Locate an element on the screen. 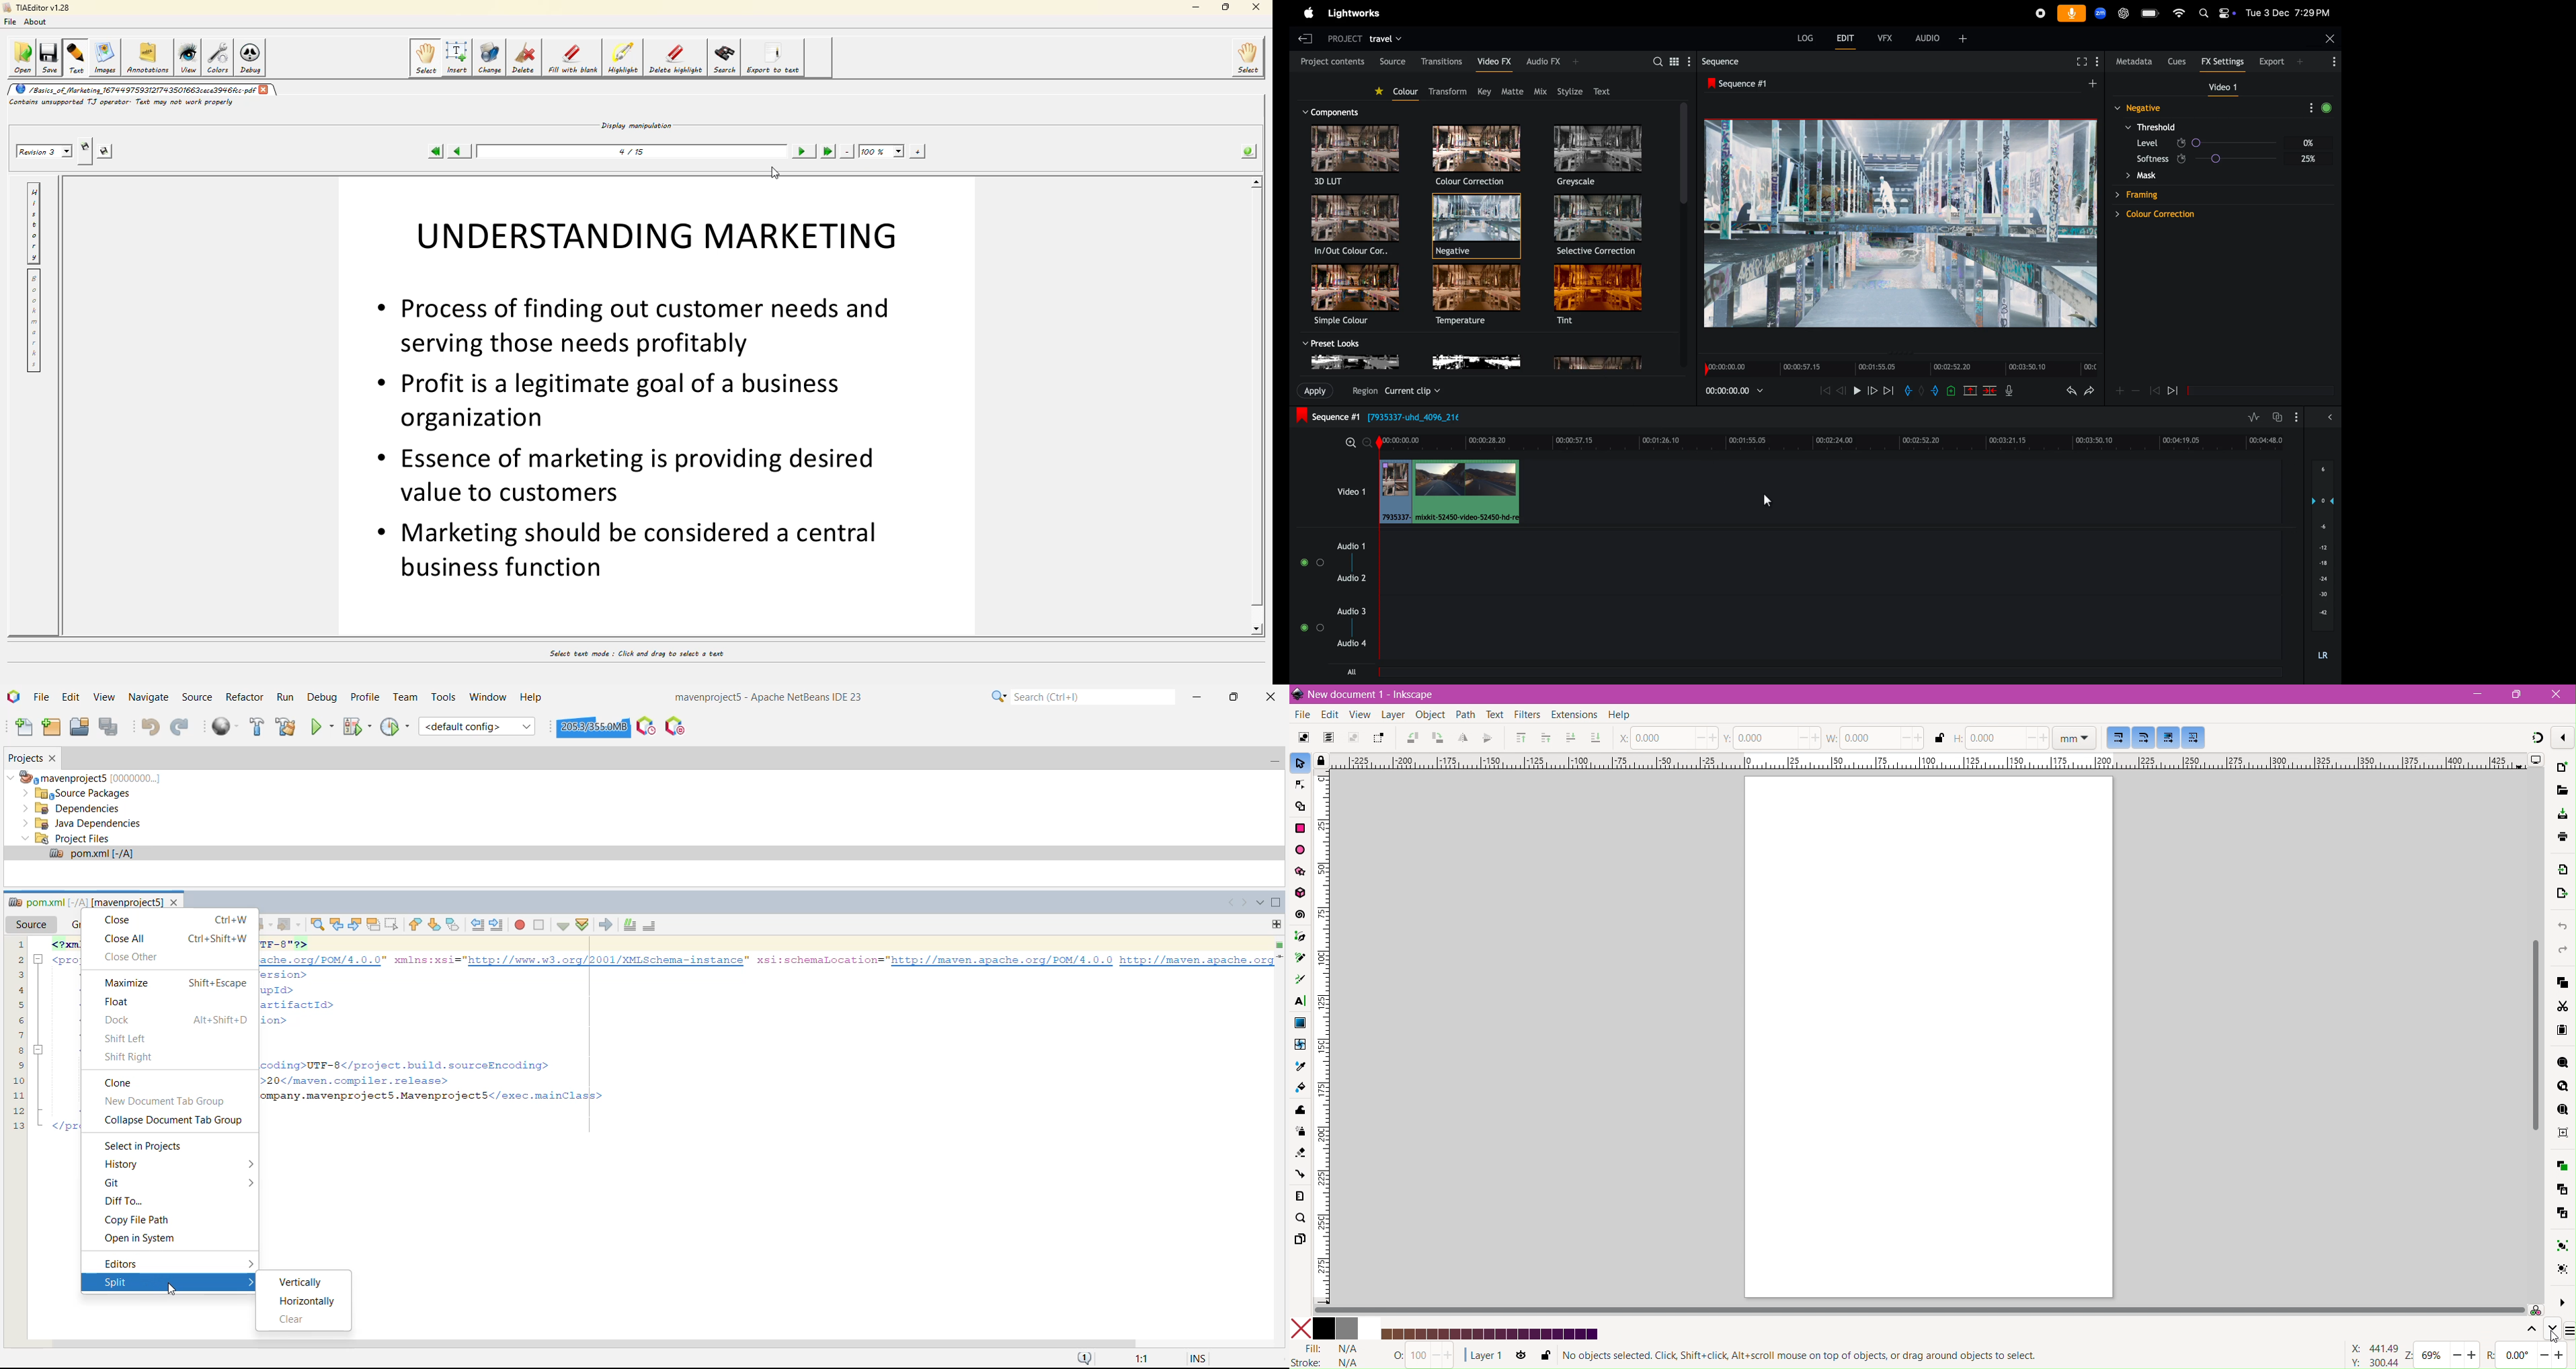 The height and width of the screenshot is (1372, 2576). black and white is located at coordinates (1355, 355).